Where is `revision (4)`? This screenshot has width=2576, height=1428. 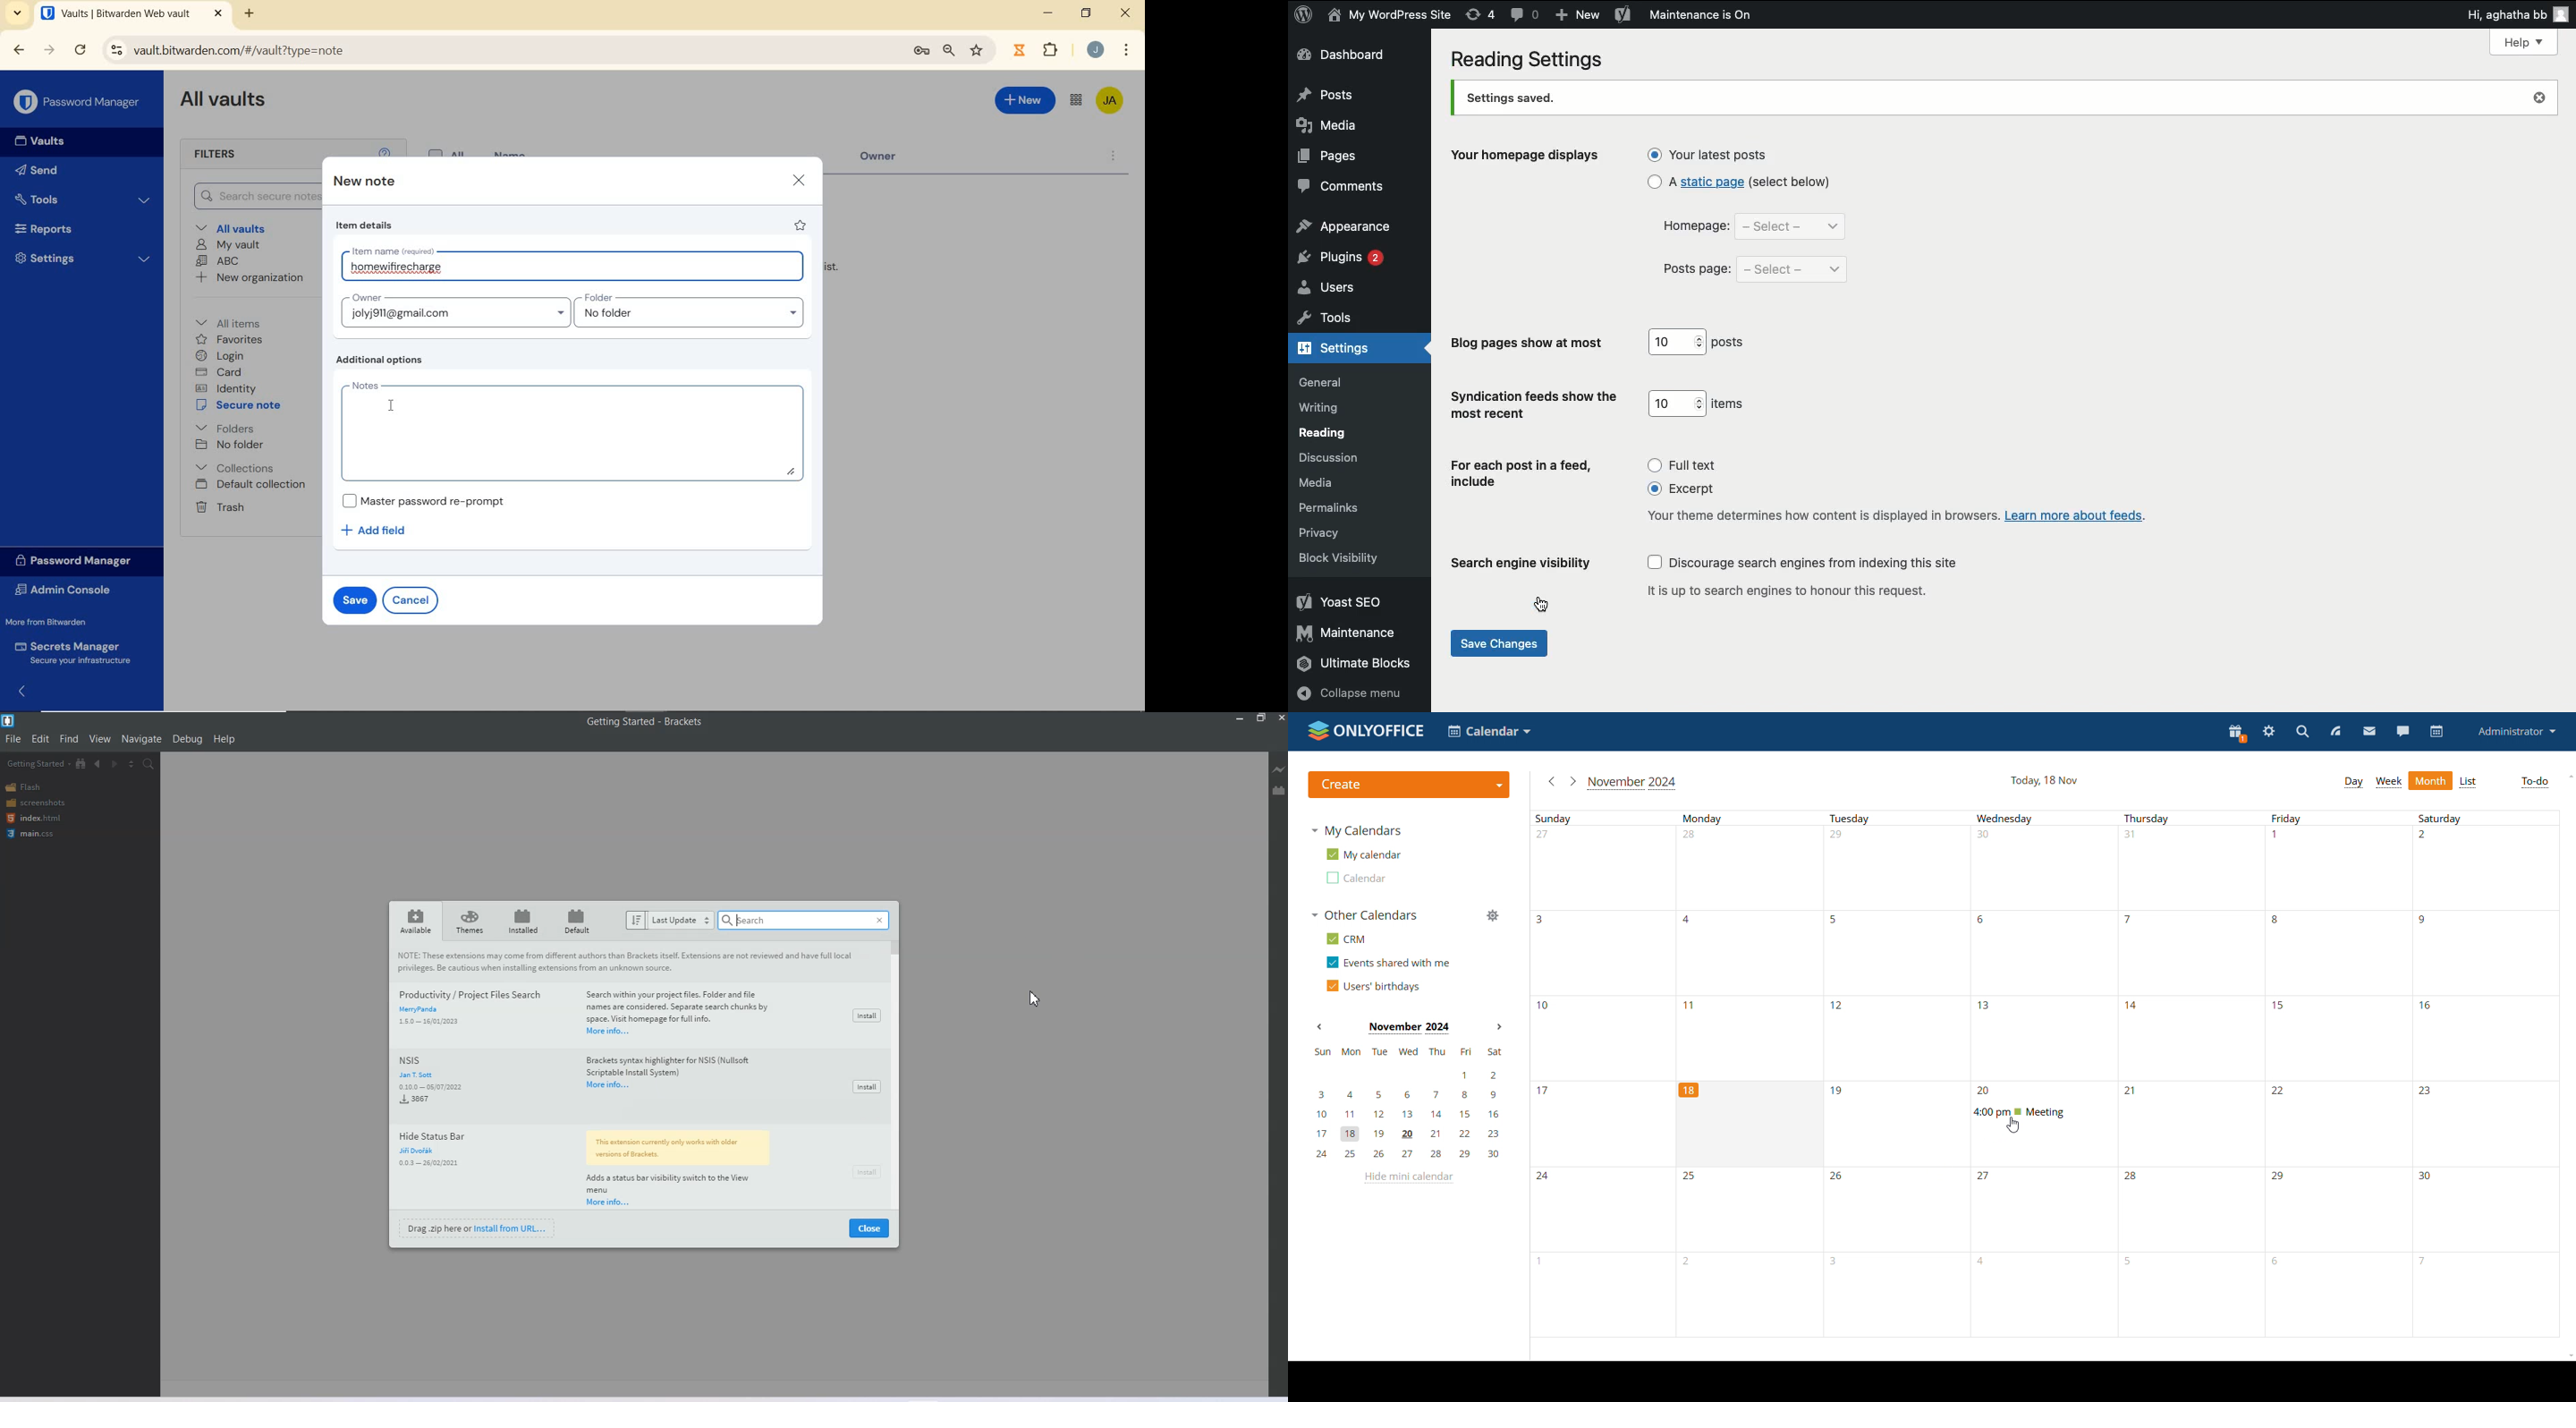
revision (4) is located at coordinates (1479, 13).